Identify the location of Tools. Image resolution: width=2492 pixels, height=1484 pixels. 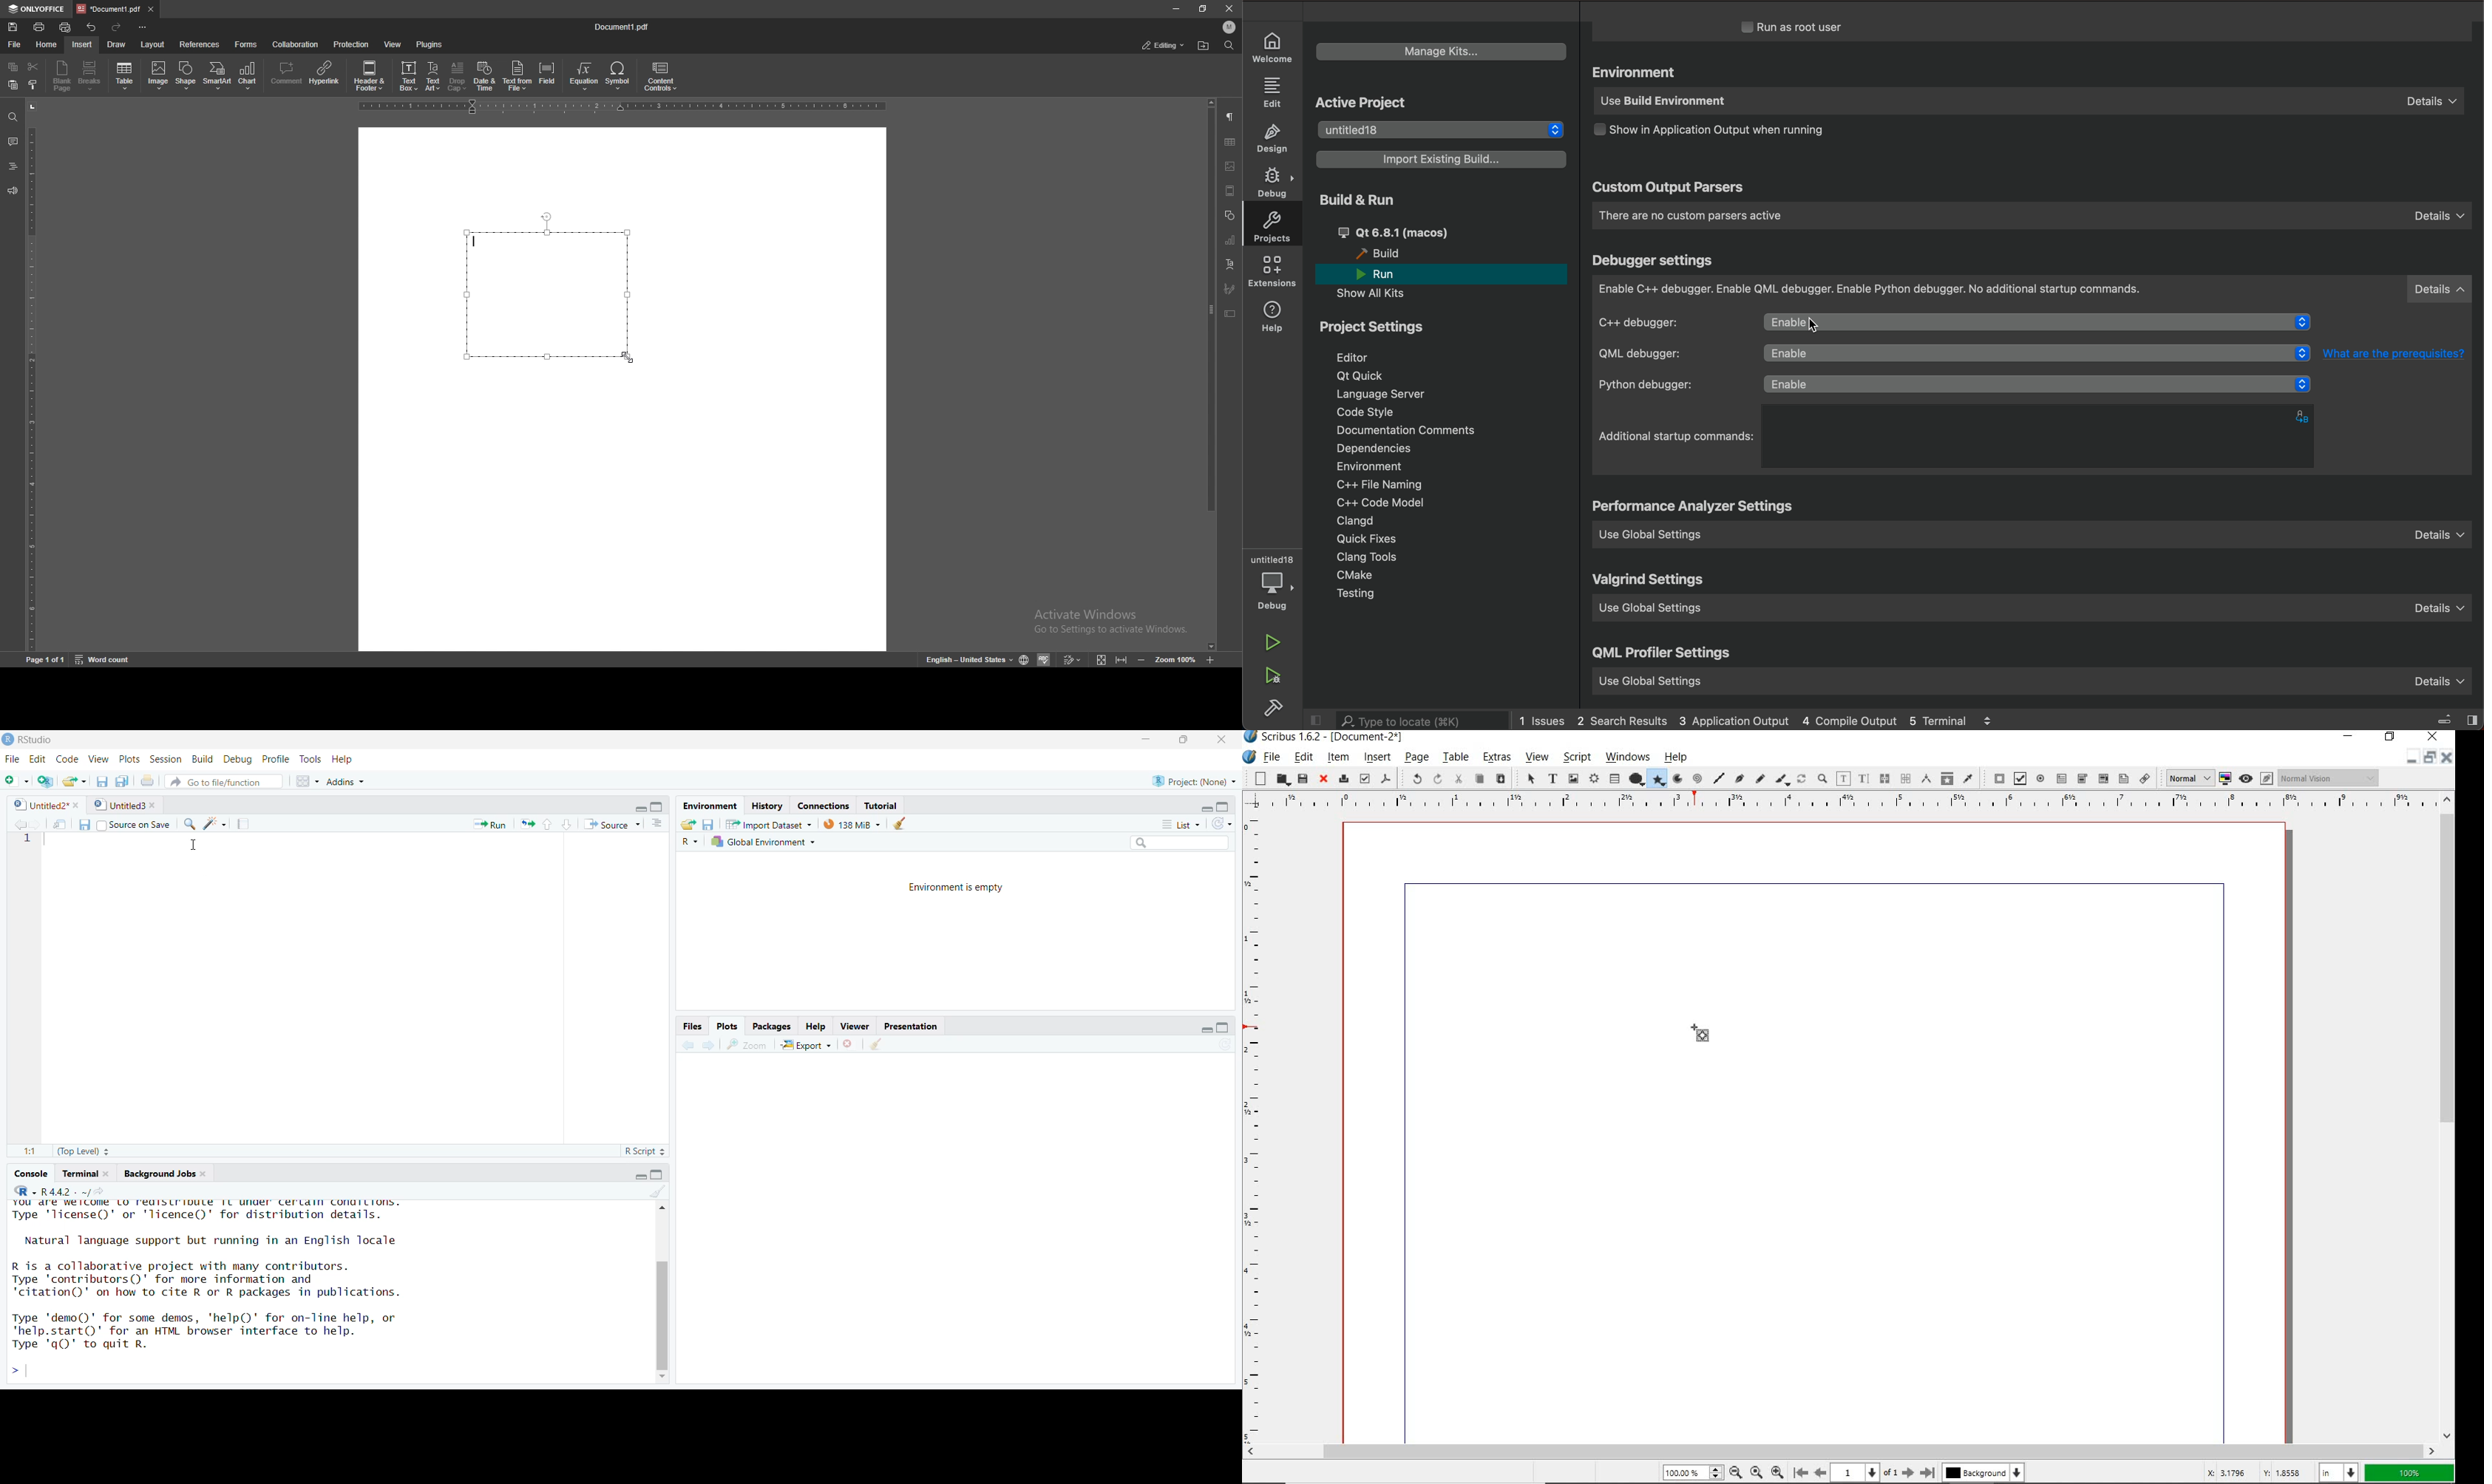
(308, 757).